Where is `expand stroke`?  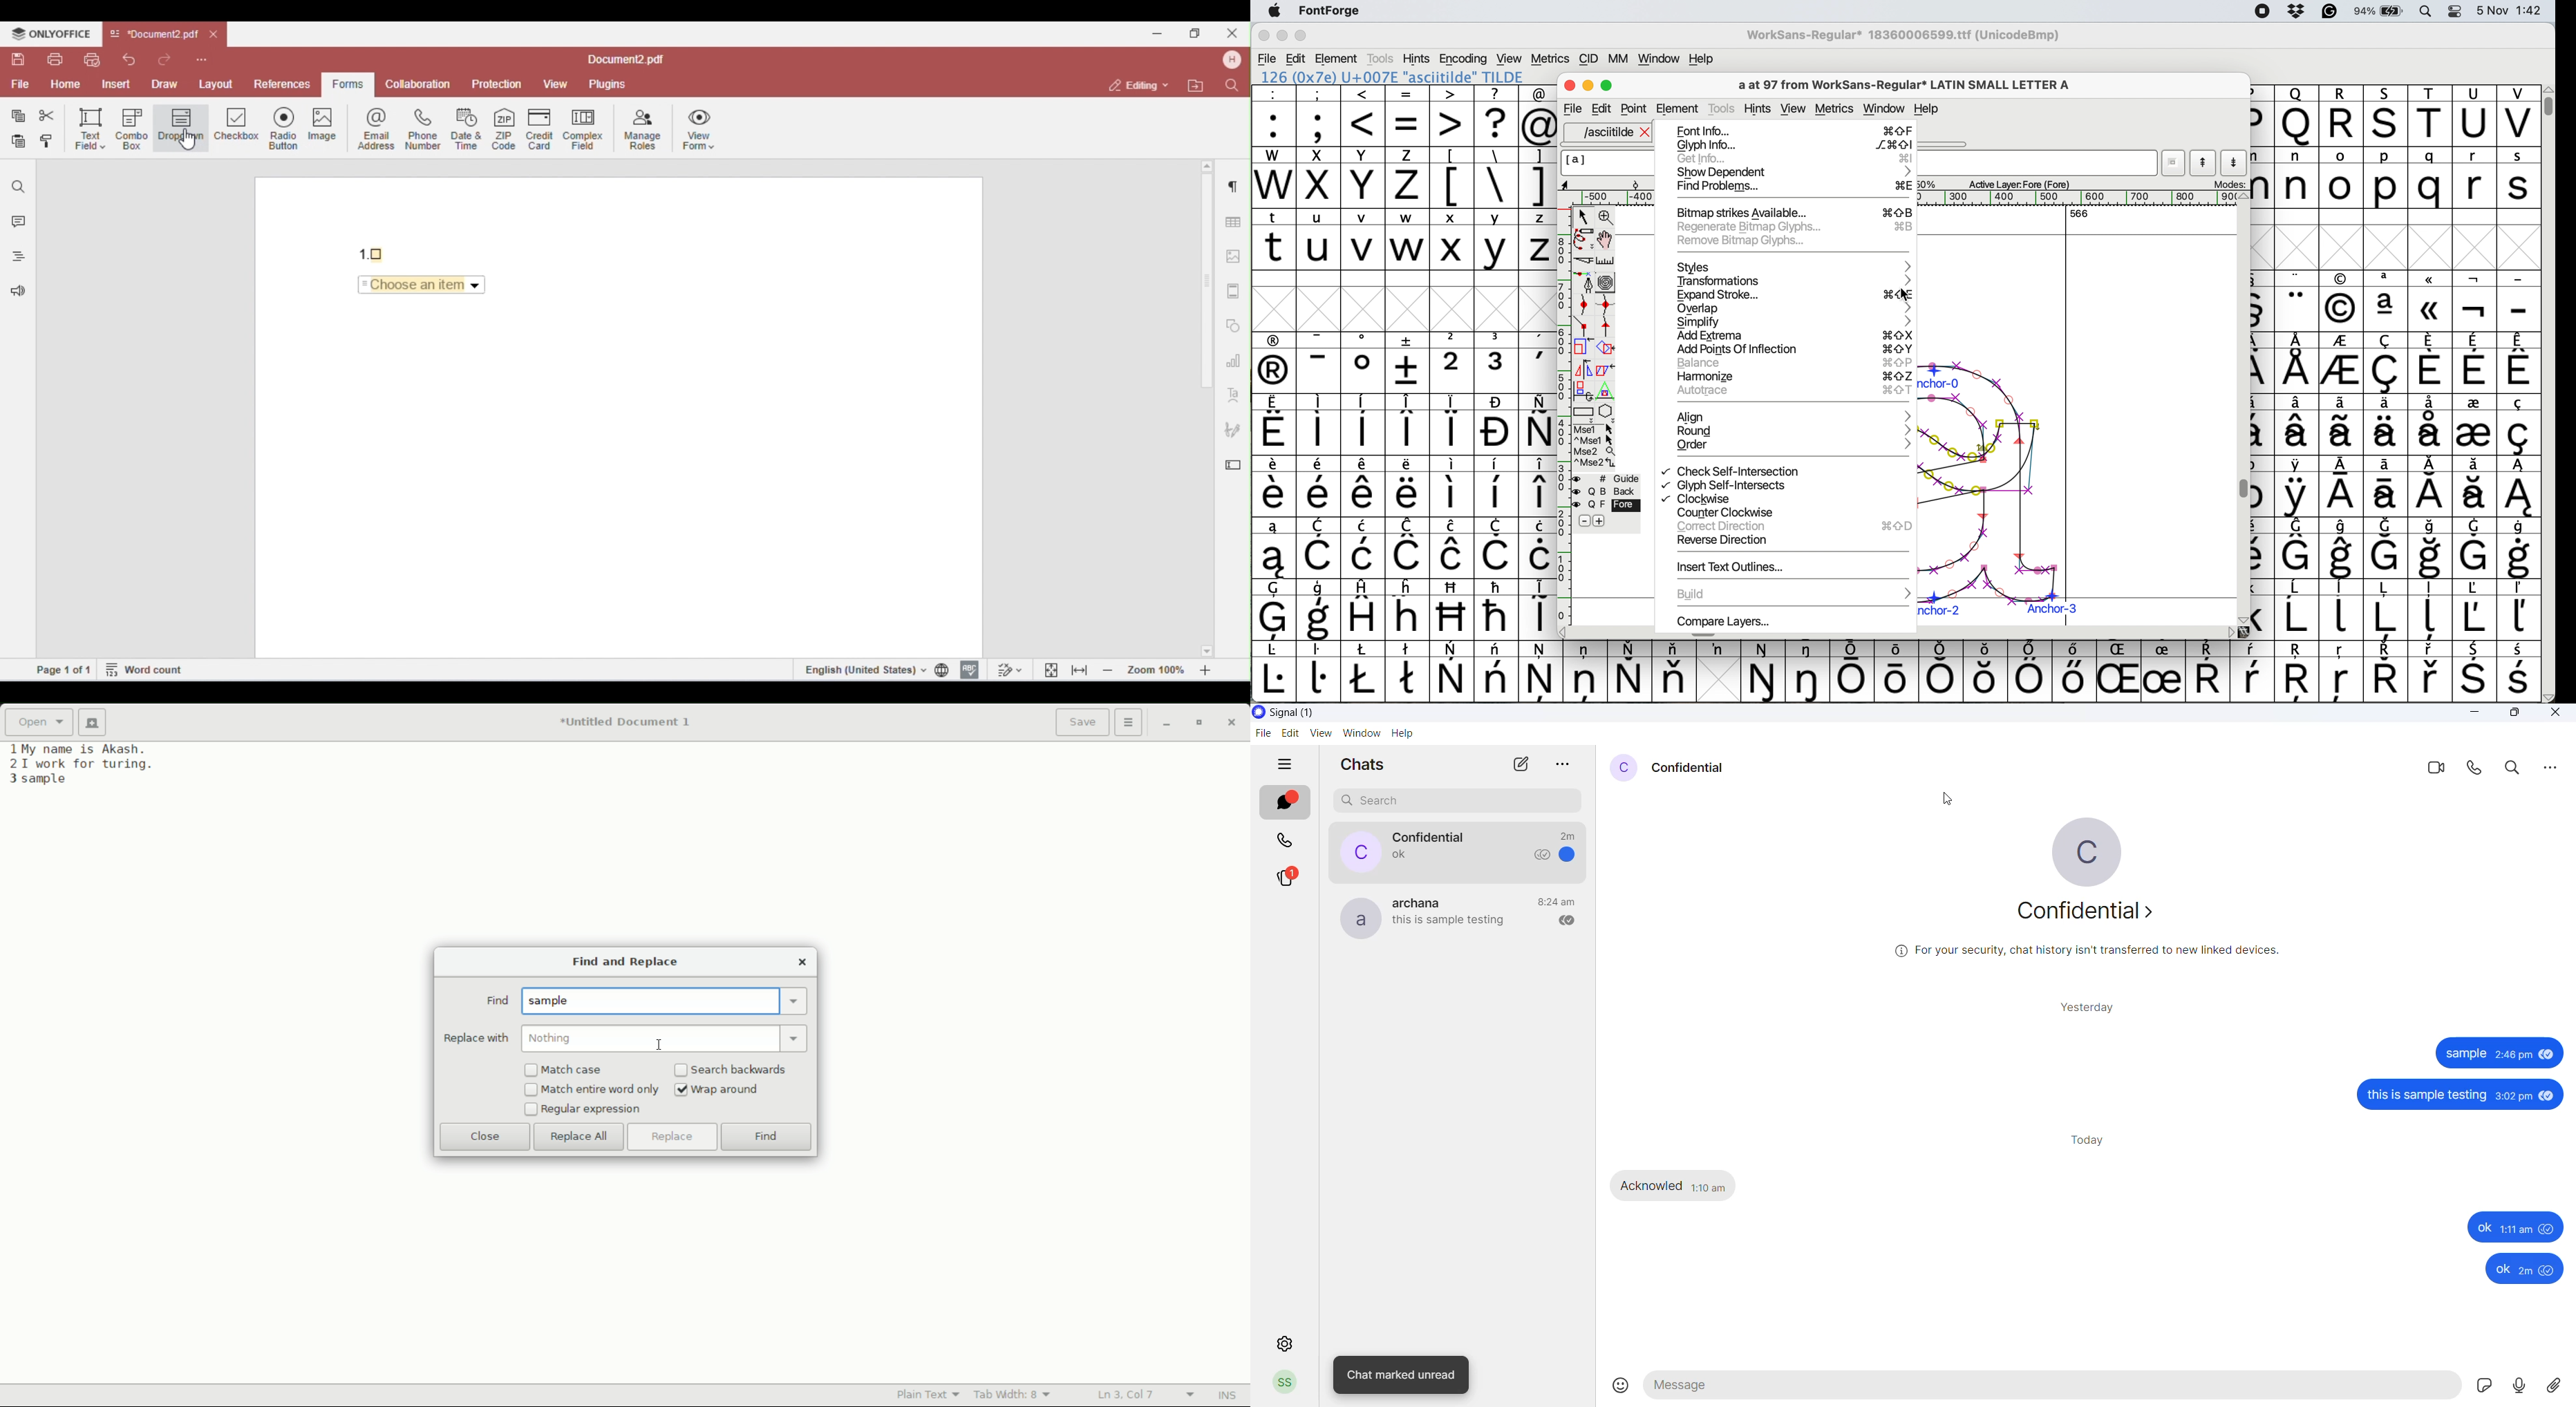
expand stroke is located at coordinates (1783, 295).